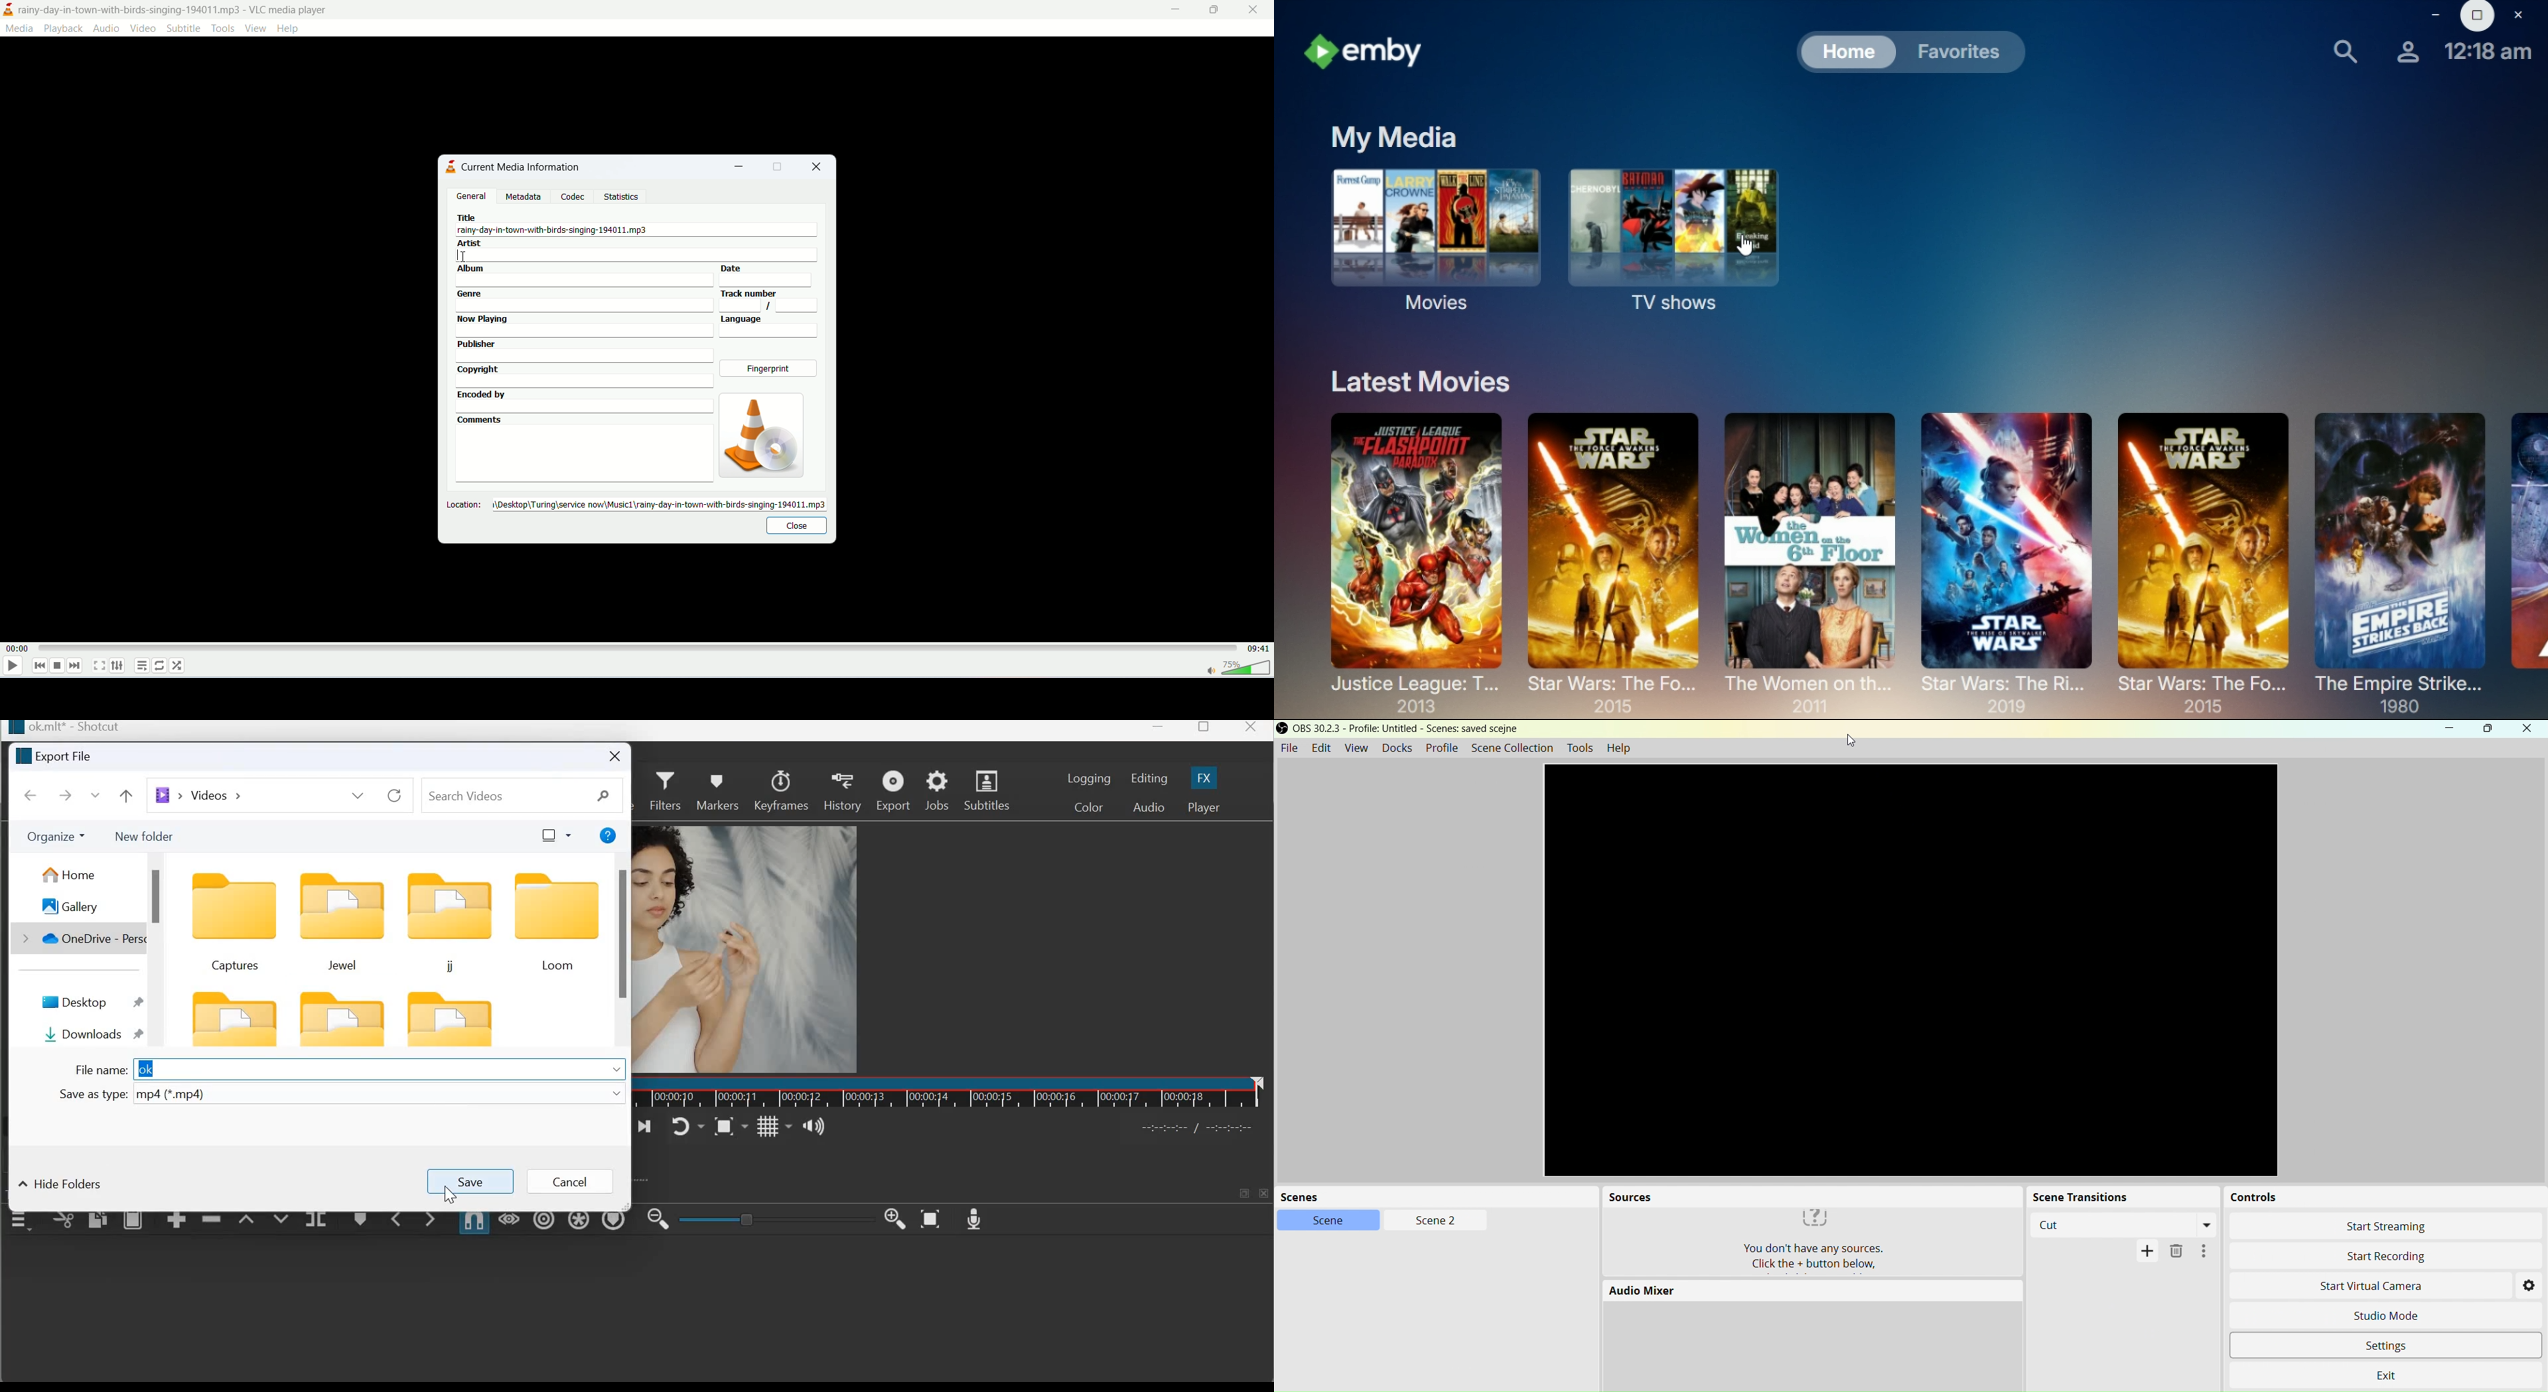  I want to click on Export, so click(893, 791).